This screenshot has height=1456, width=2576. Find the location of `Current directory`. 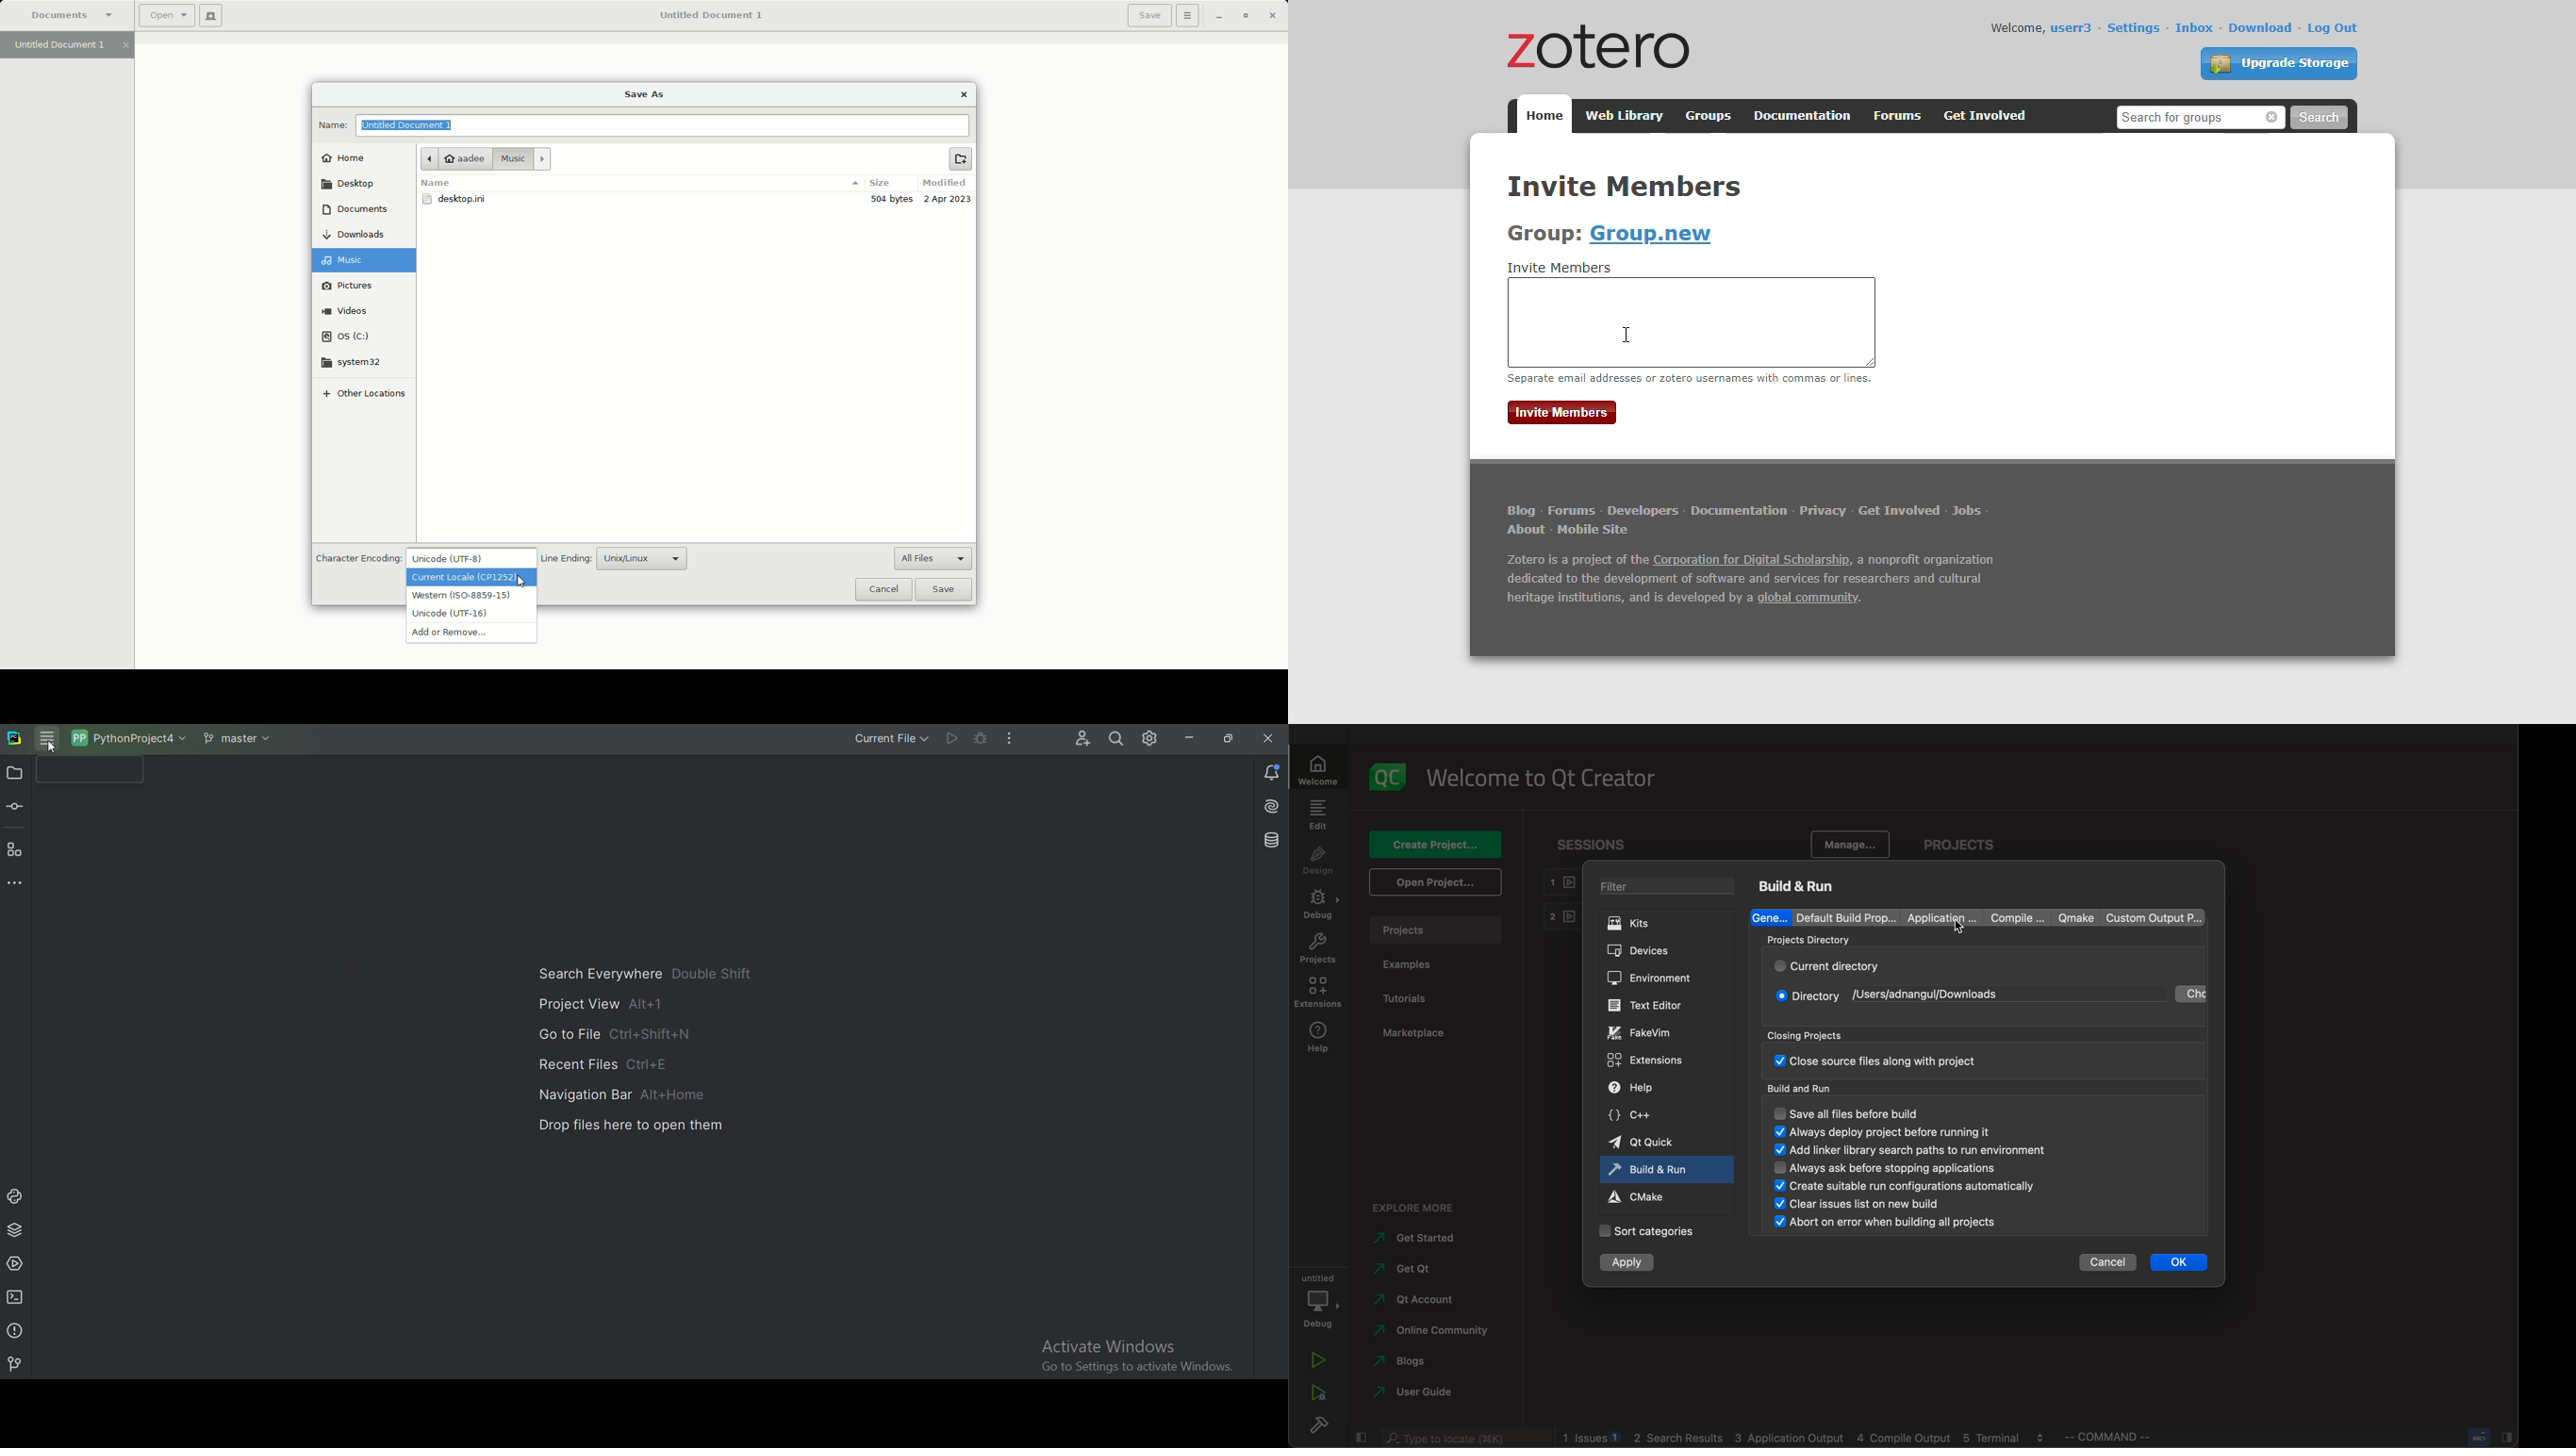

Current directory is located at coordinates (1832, 966).